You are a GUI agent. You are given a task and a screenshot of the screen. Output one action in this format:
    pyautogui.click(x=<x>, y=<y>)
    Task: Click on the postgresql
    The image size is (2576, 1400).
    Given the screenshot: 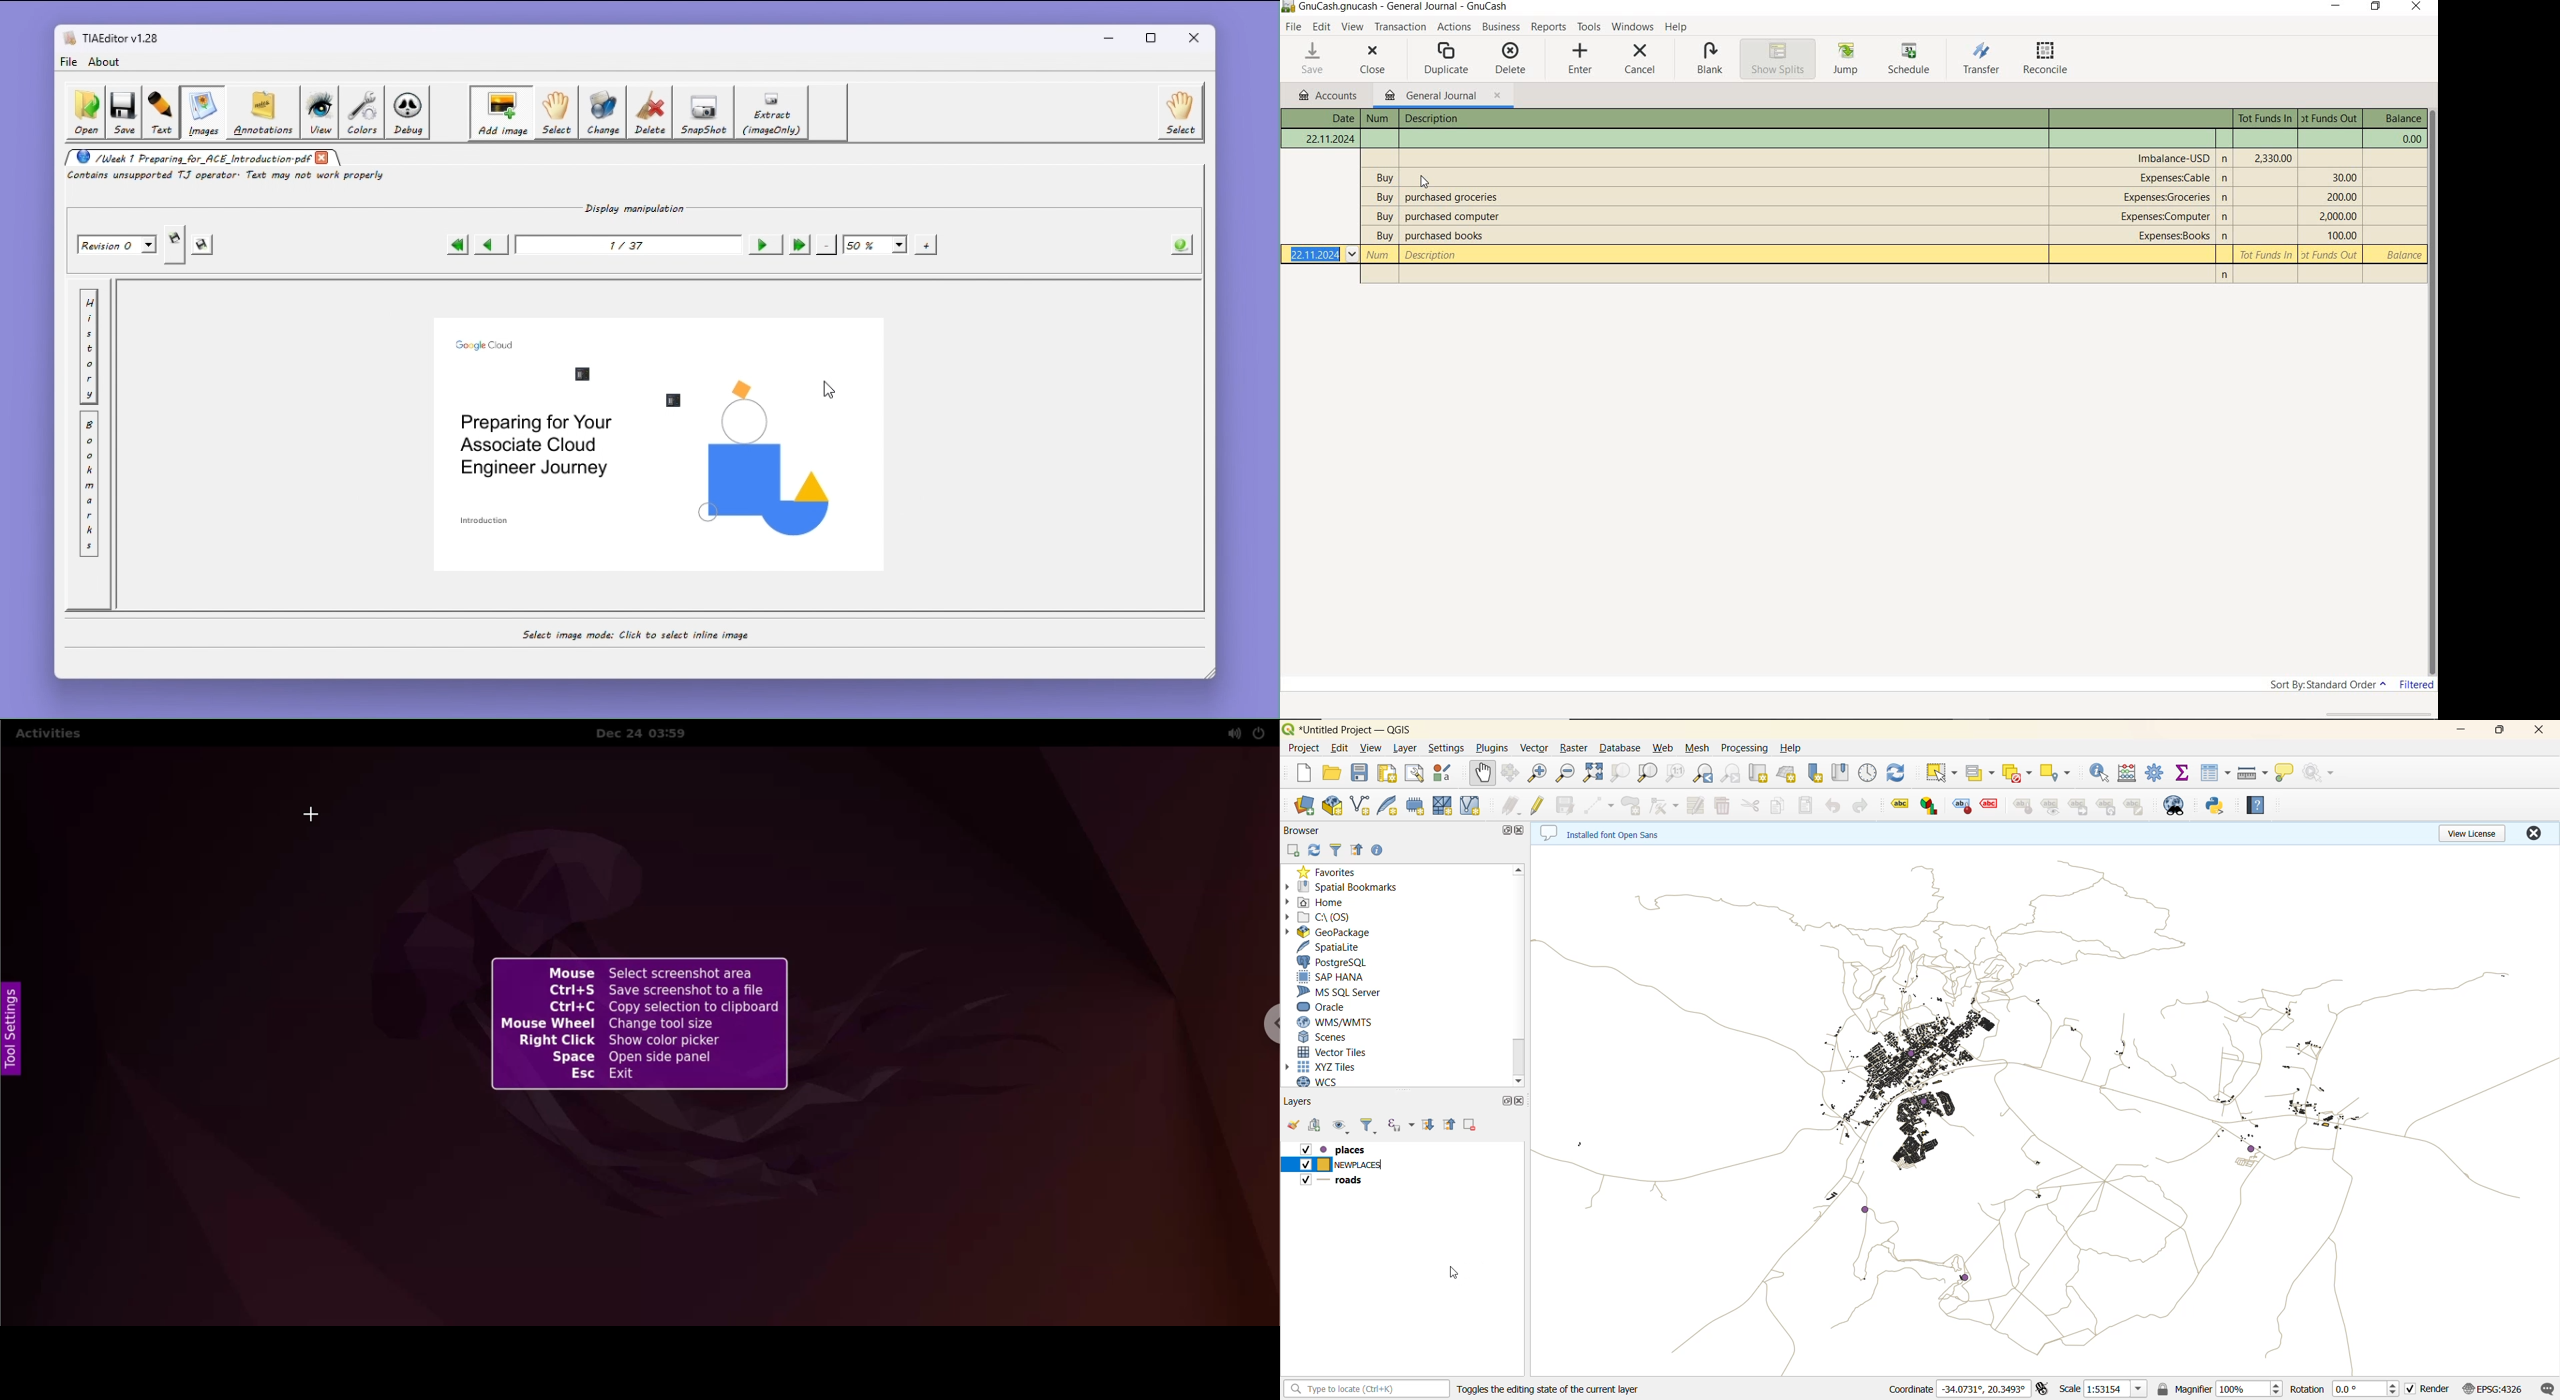 What is the action you would take?
    pyautogui.click(x=1333, y=962)
    